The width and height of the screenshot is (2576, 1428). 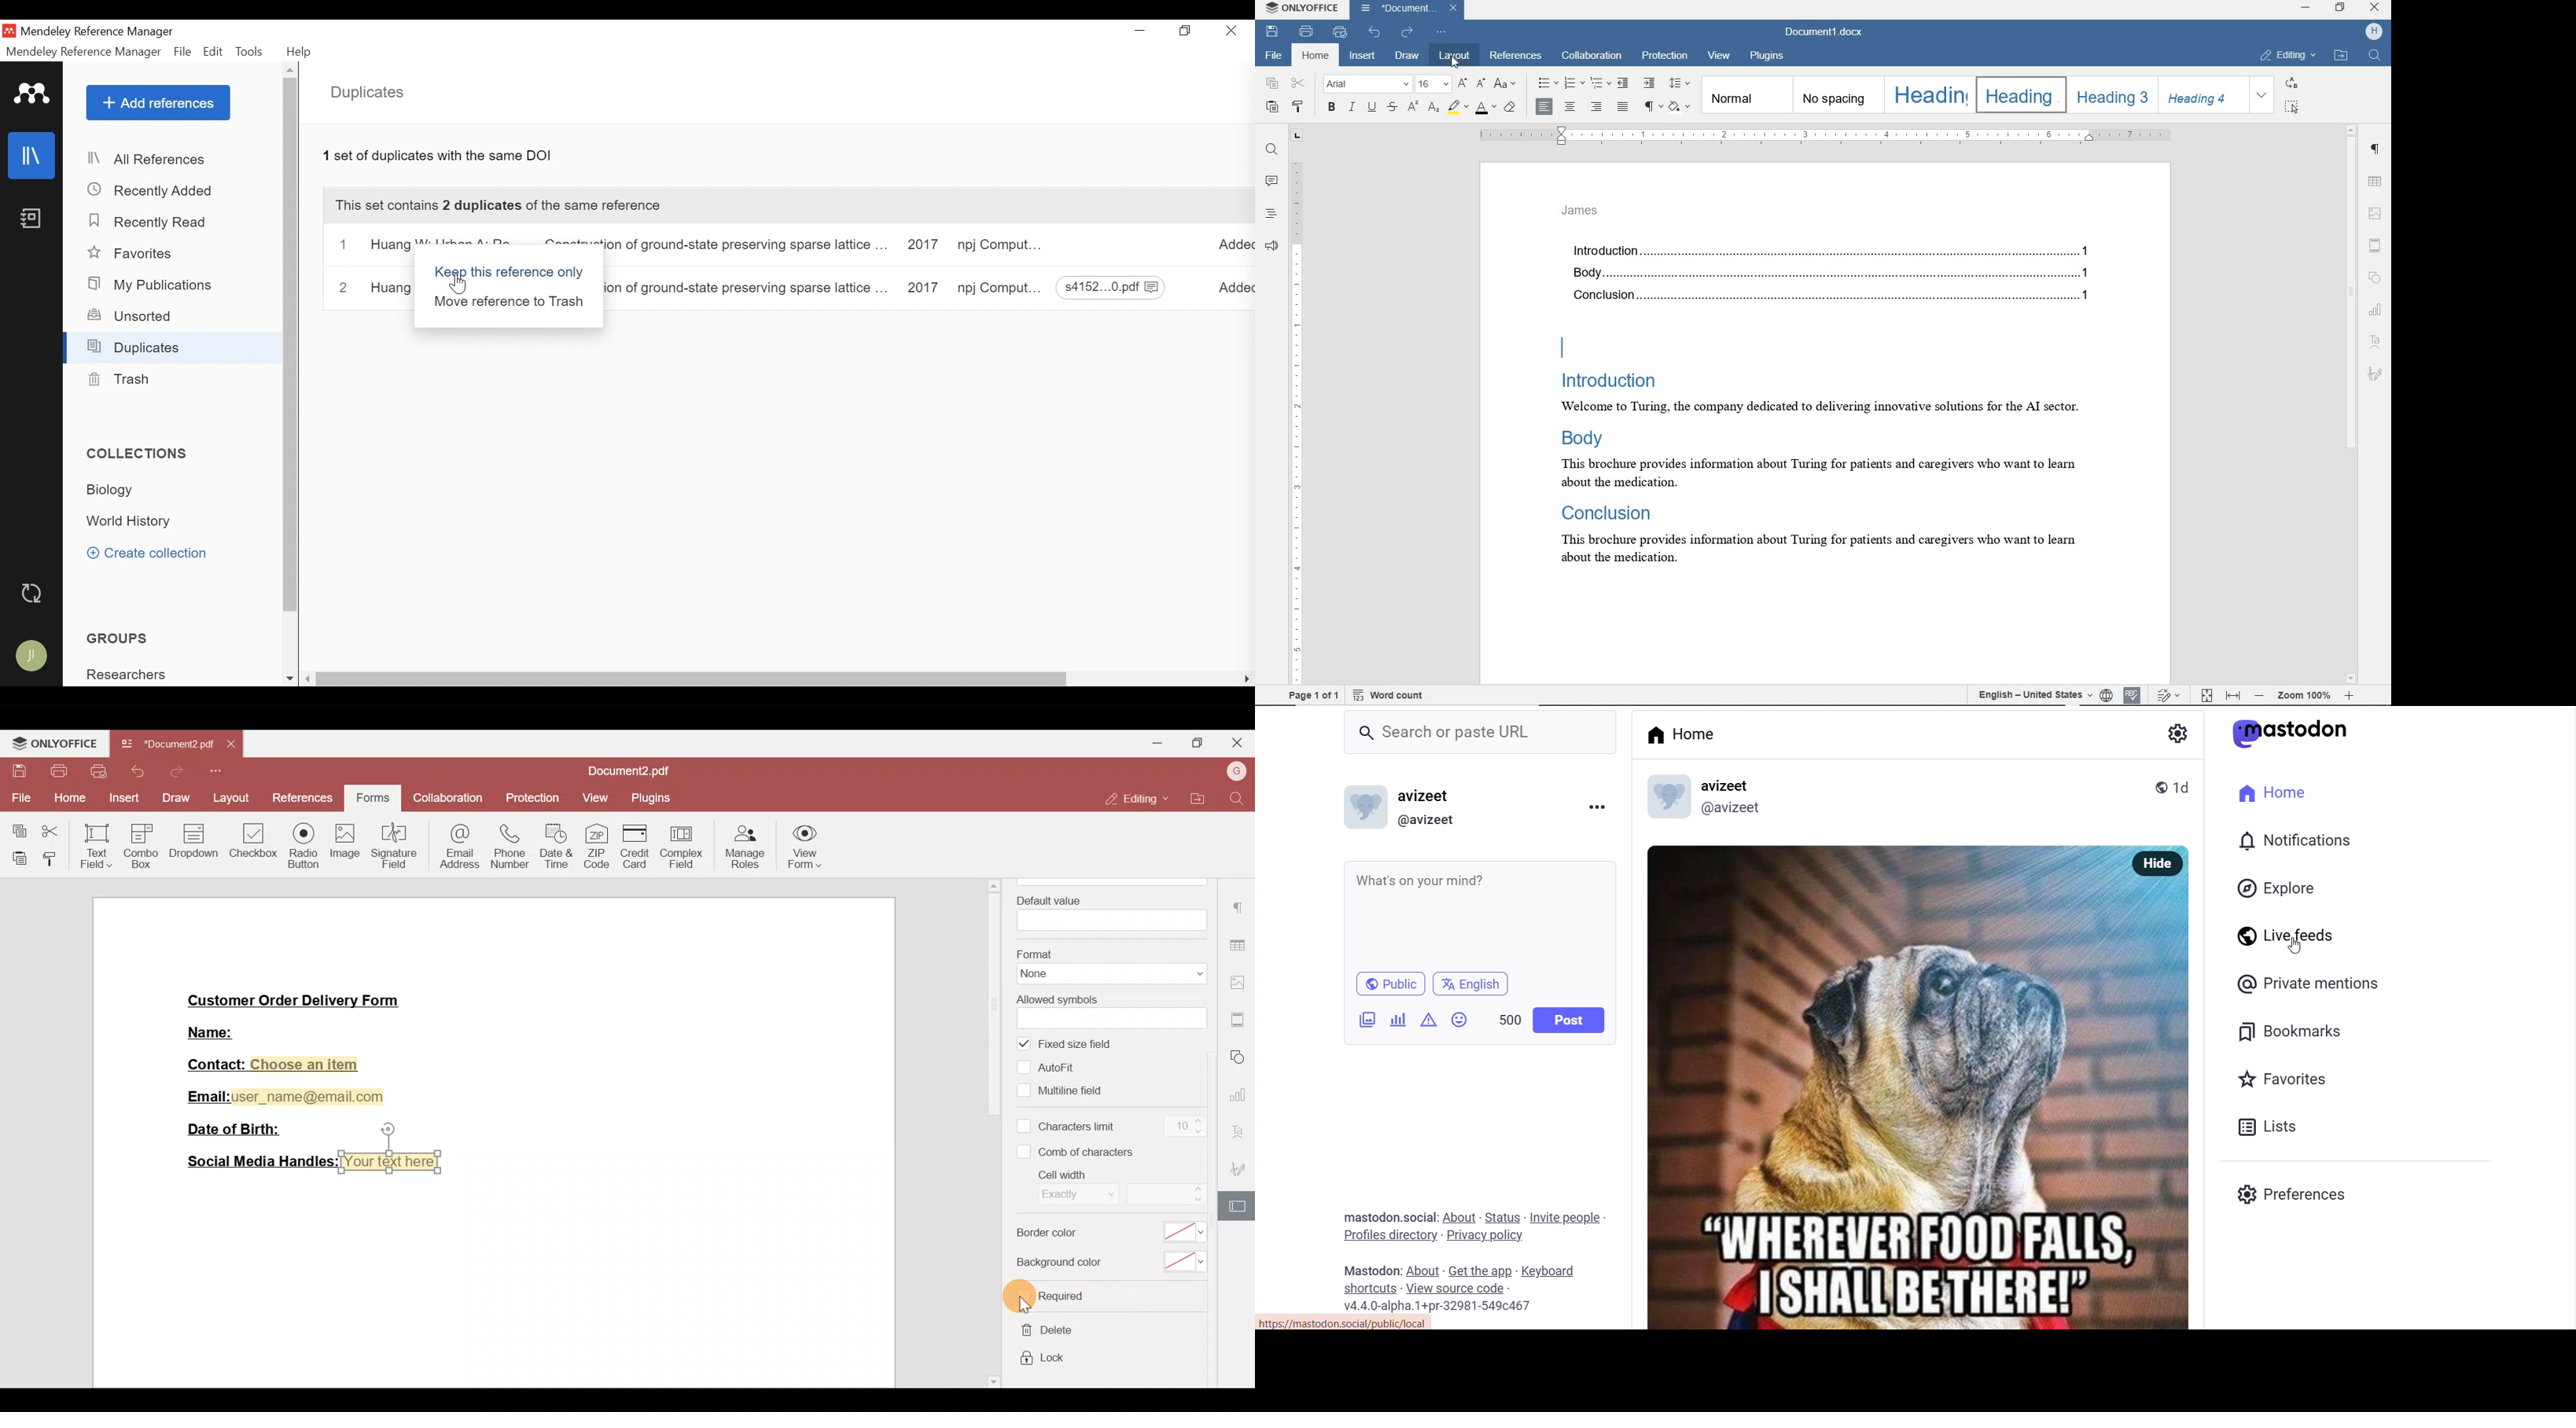 What do you see at coordinates (1699, 734) in the screenshot?
I see `home` at bounding box center [1699, 734].